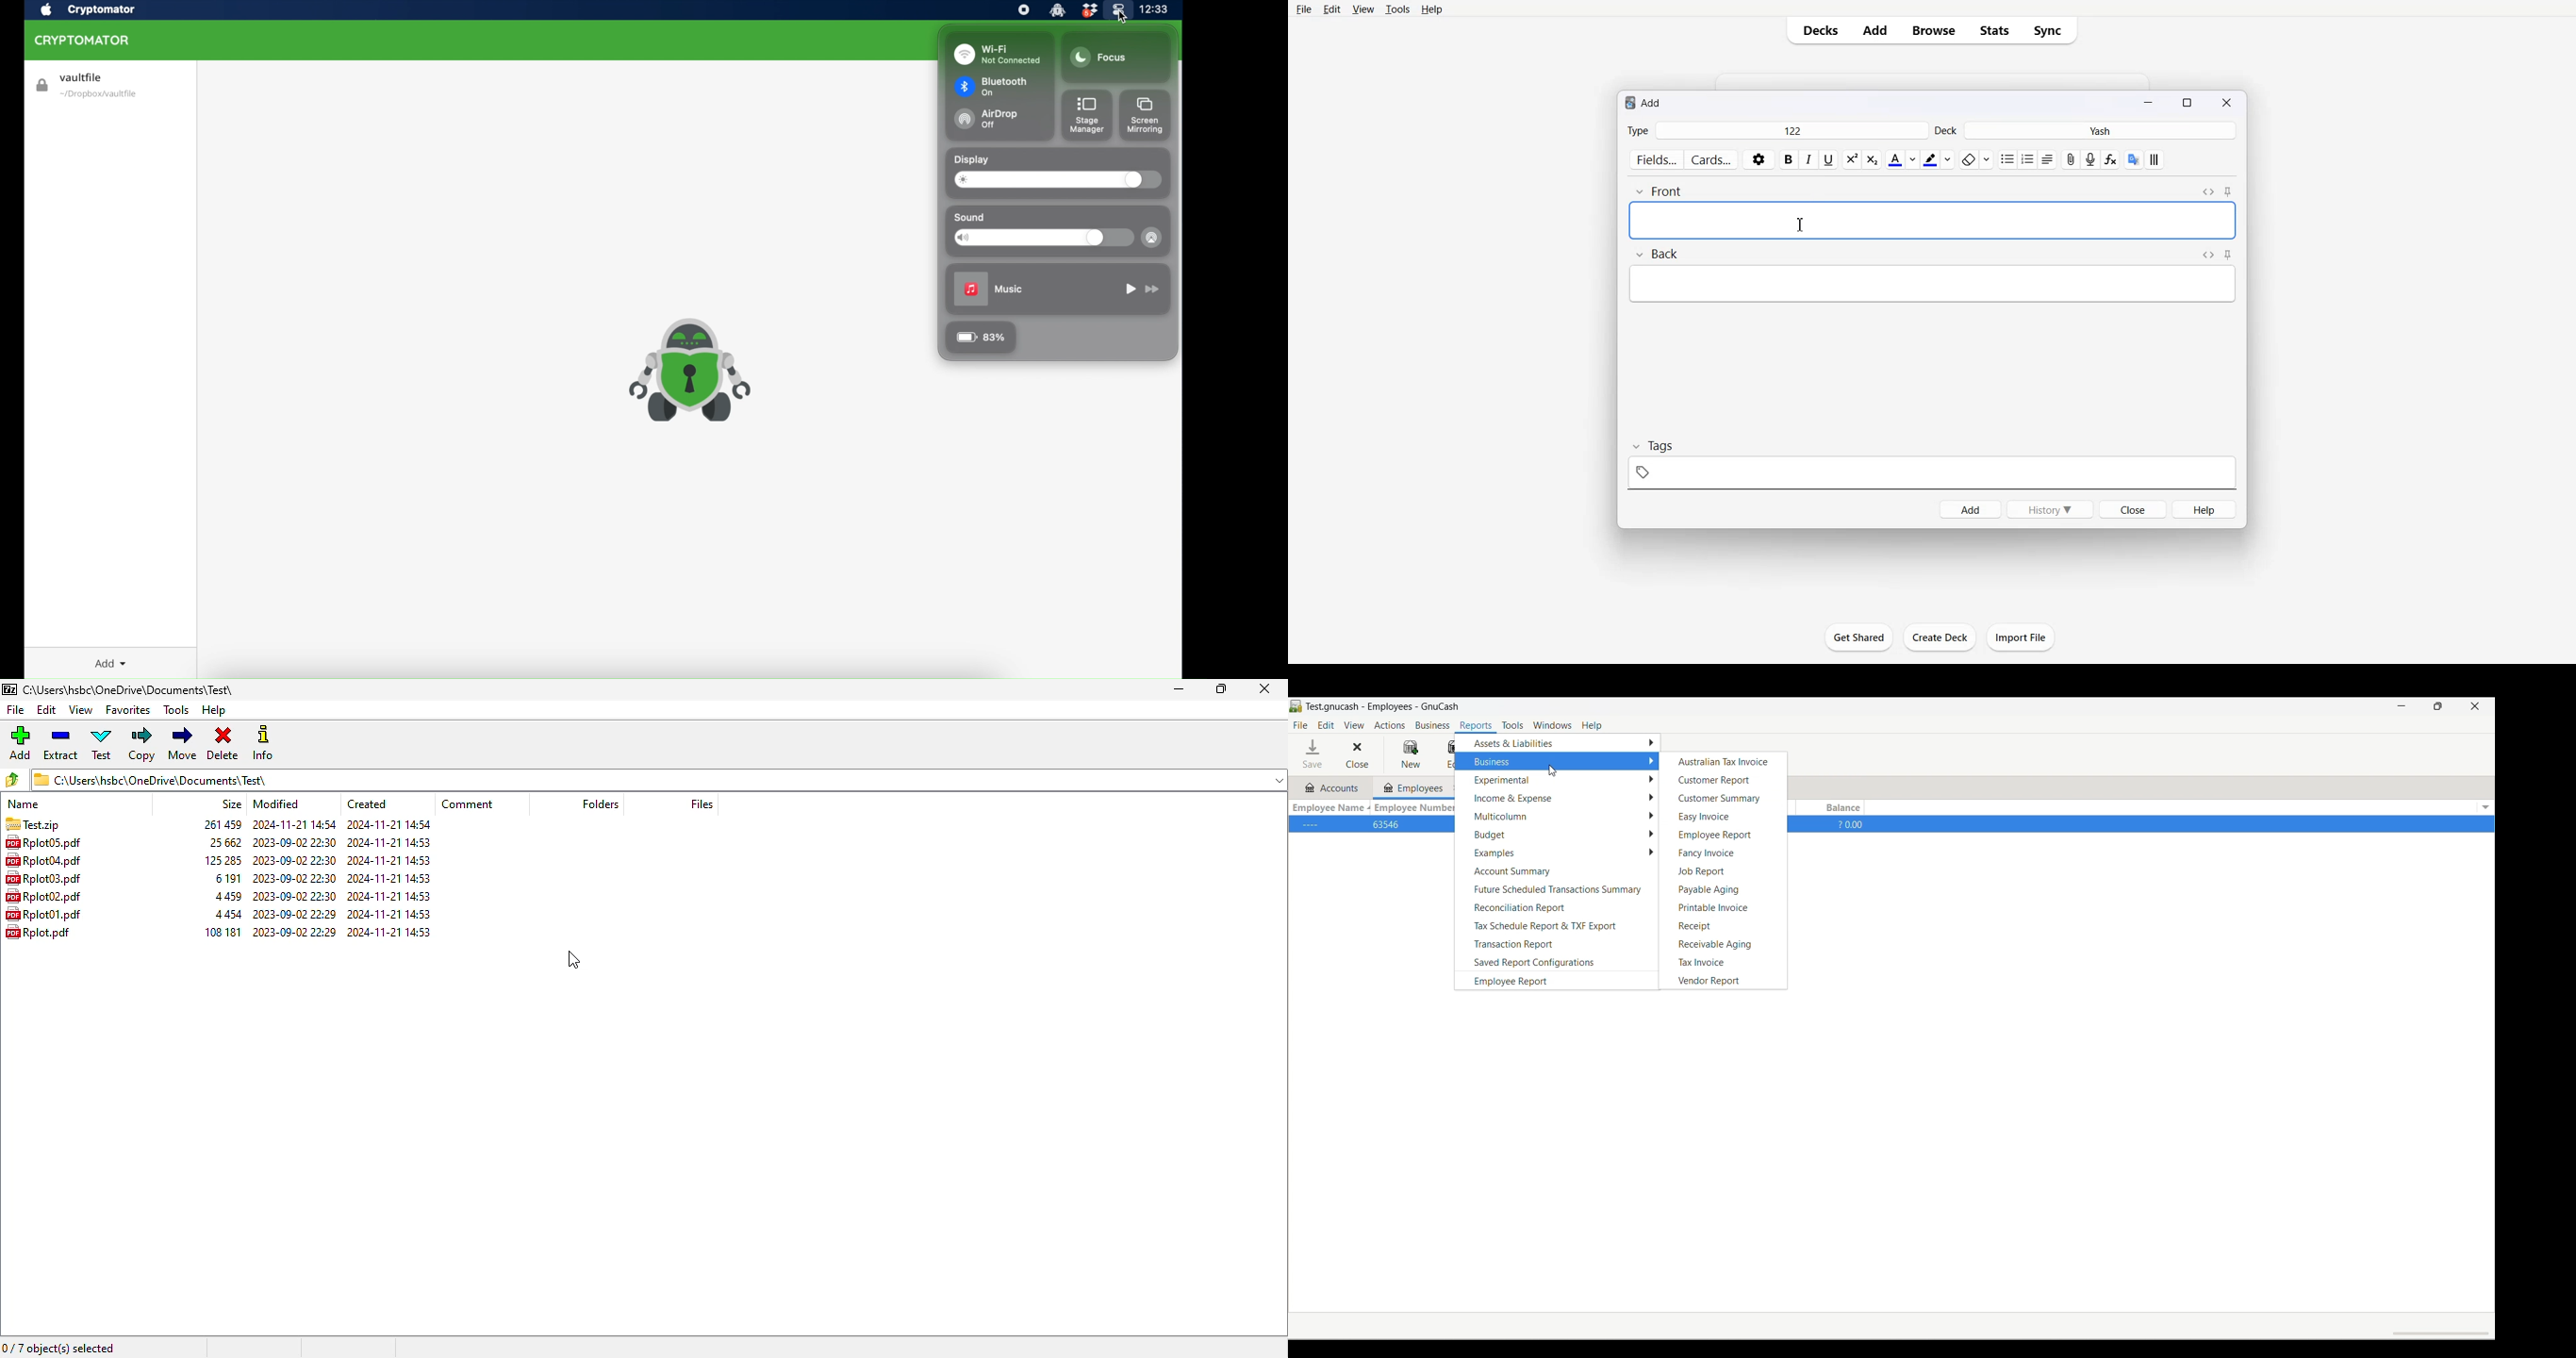 The height and width of the screenshot is (1372, 2576). What do you see at coordinates (1970, 509) in the screenshot?
I see `Add` at bounding box center [1970, 509].